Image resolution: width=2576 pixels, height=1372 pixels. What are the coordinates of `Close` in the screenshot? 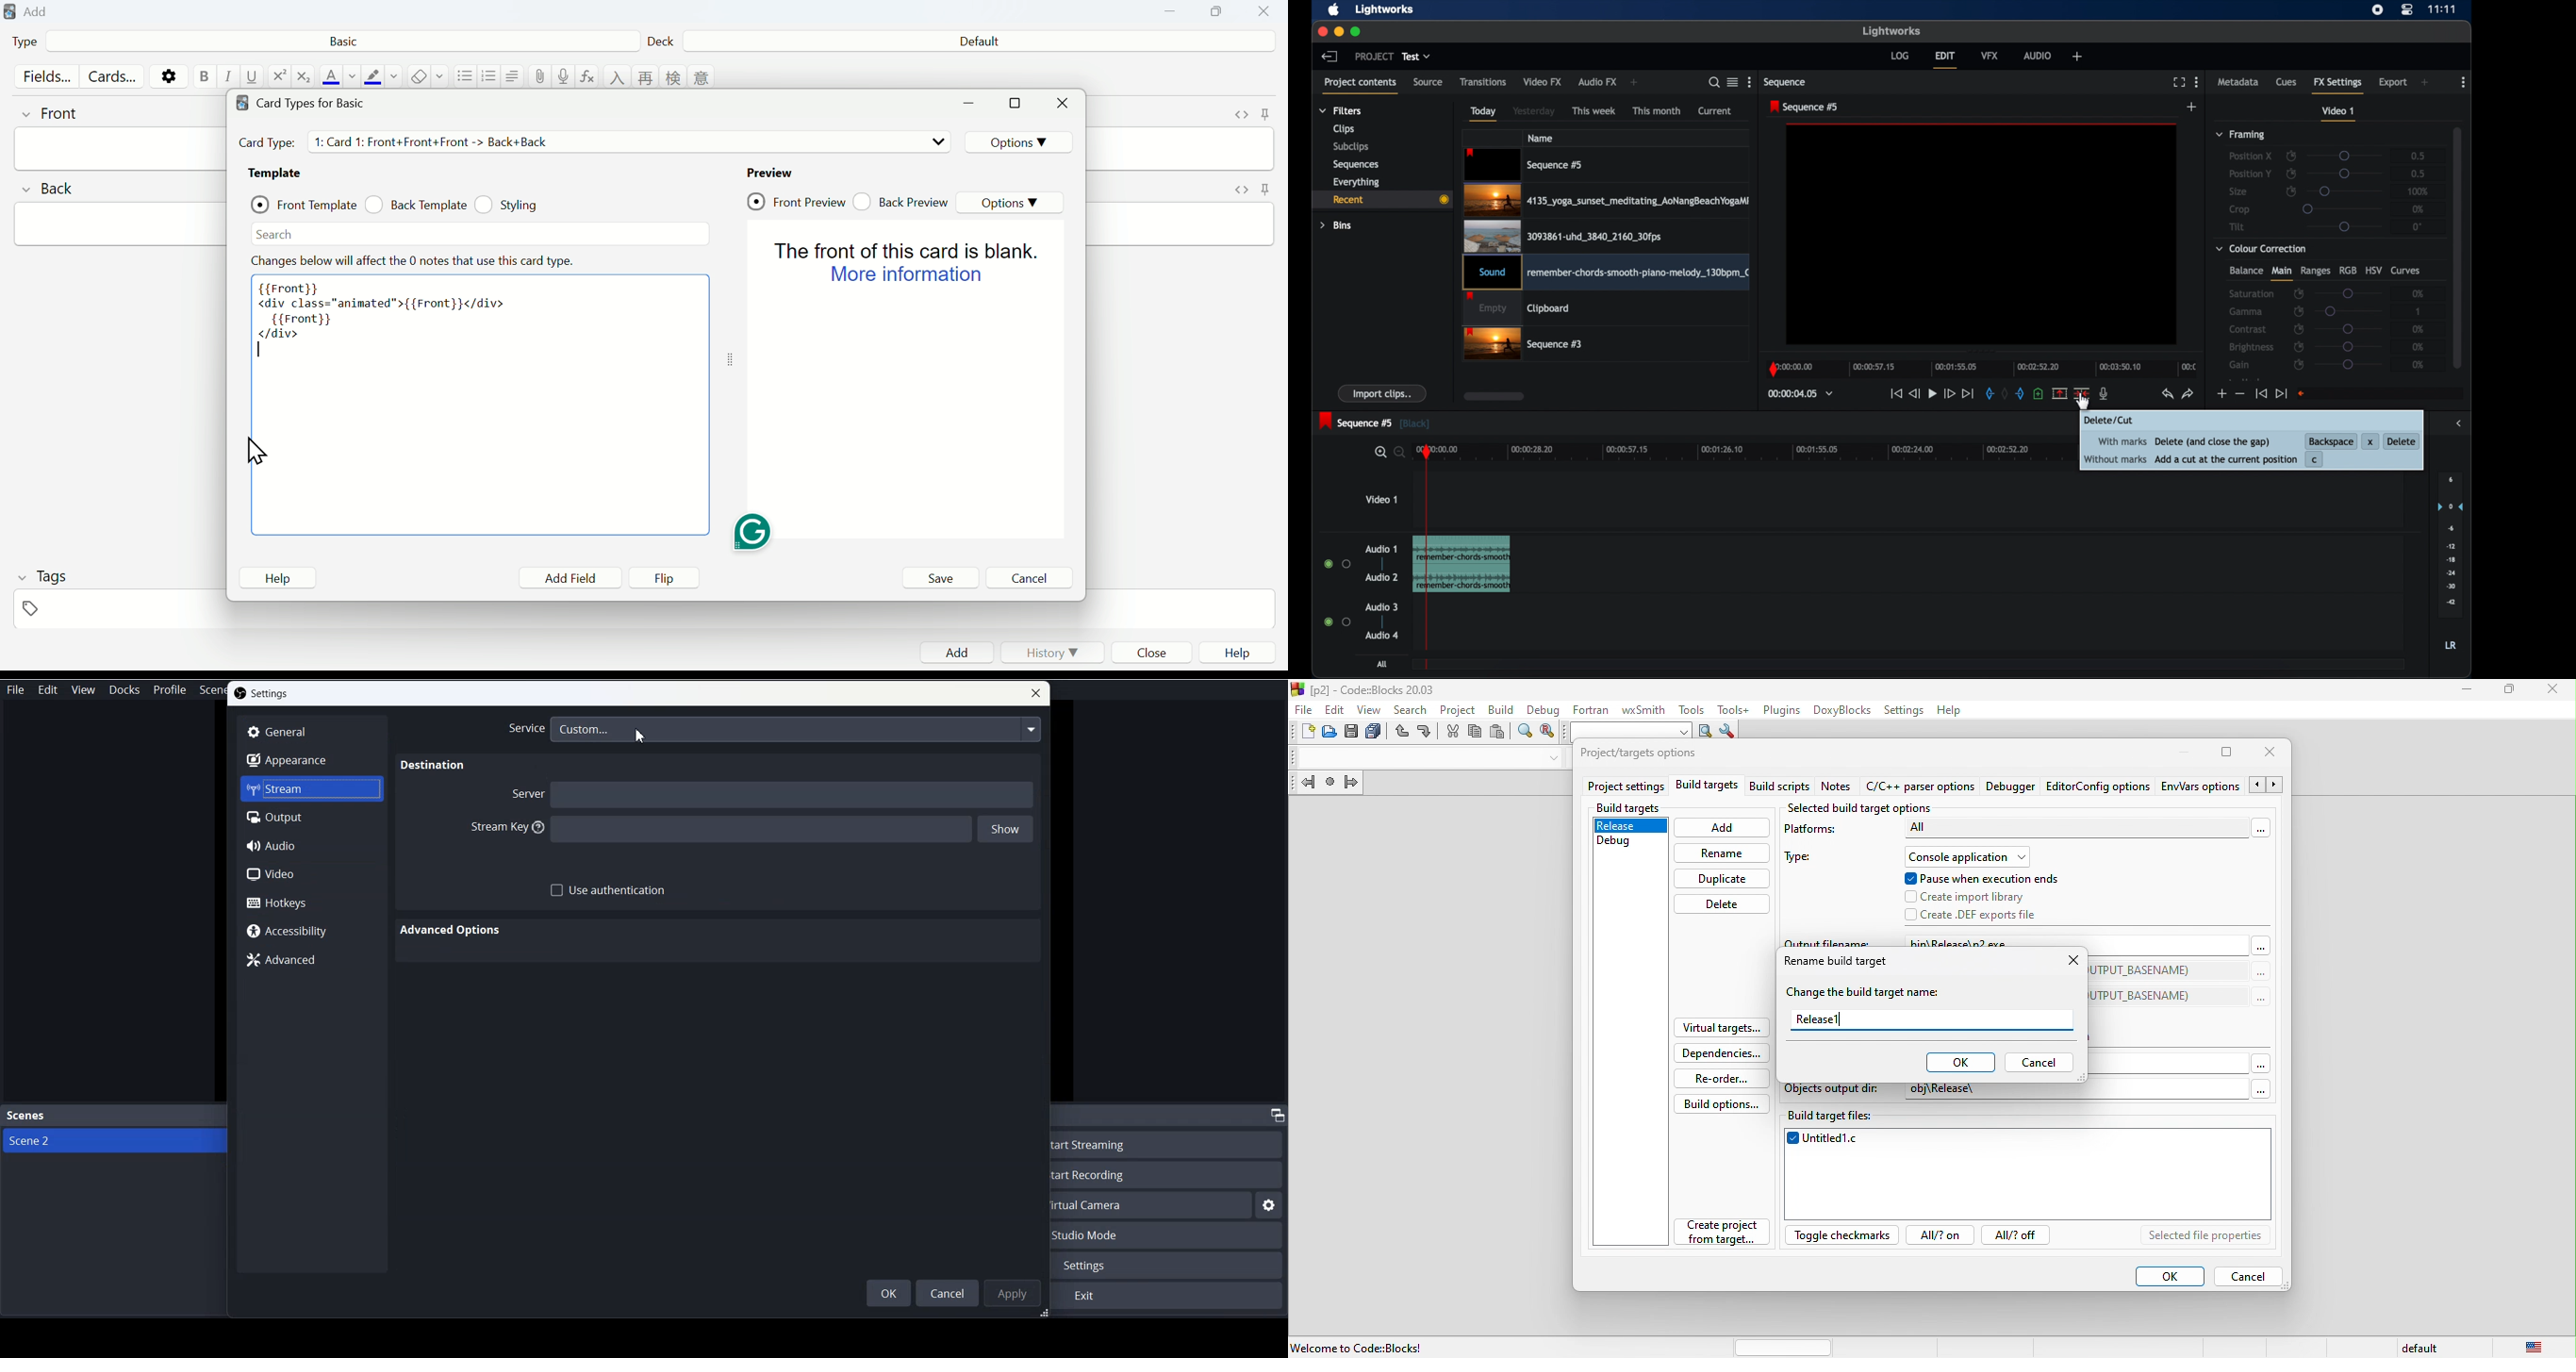 It's located at (1063, 105).